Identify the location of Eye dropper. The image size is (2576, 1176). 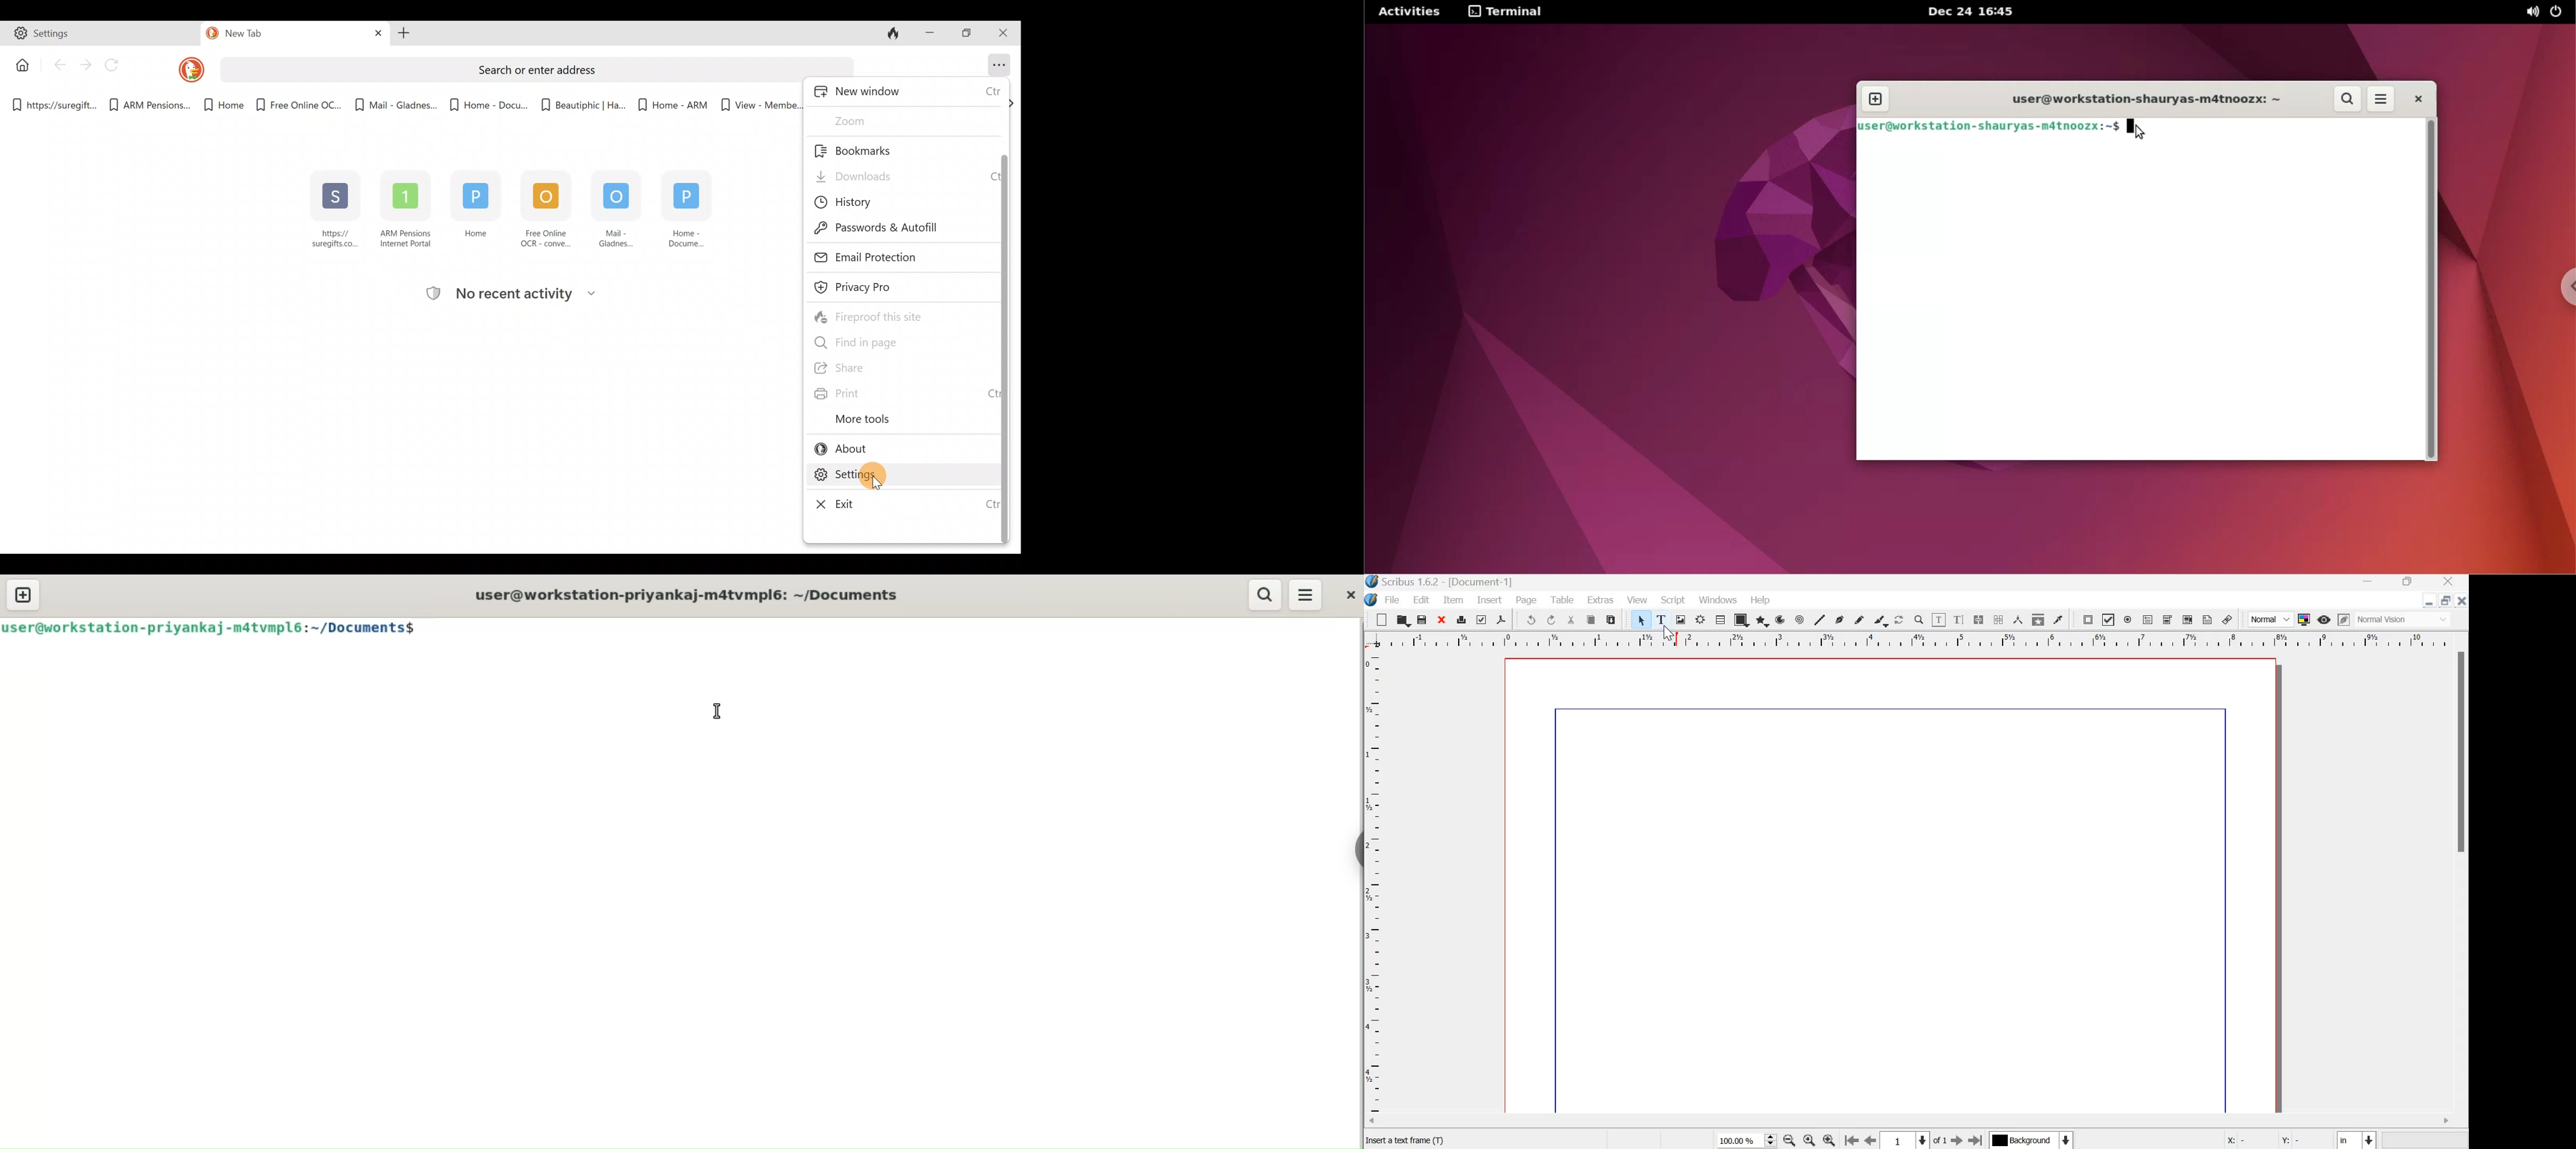
(2058, 619).